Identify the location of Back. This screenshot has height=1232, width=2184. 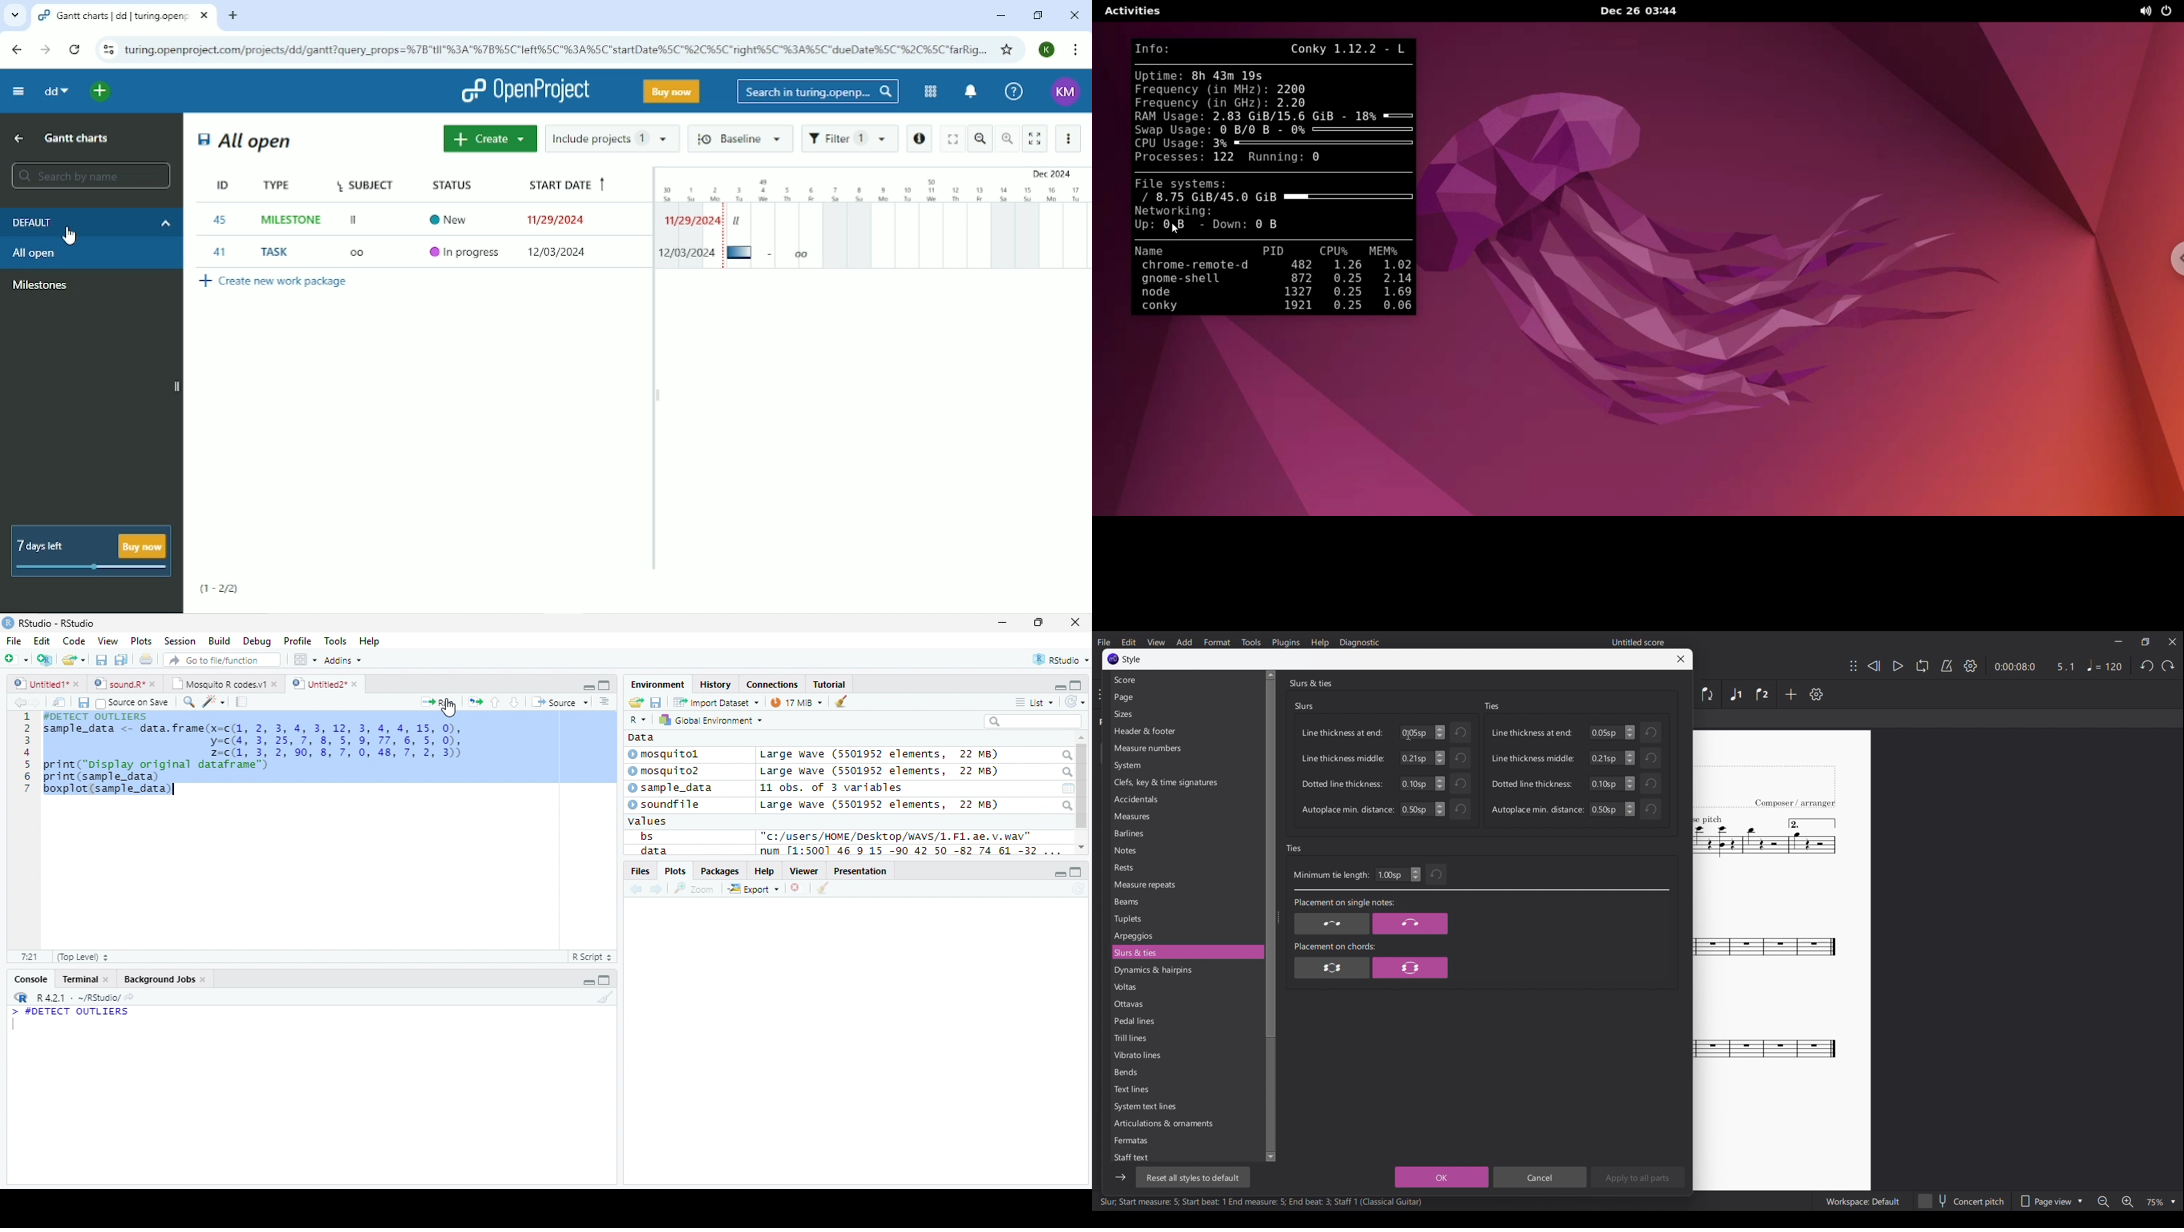
(19, 50).